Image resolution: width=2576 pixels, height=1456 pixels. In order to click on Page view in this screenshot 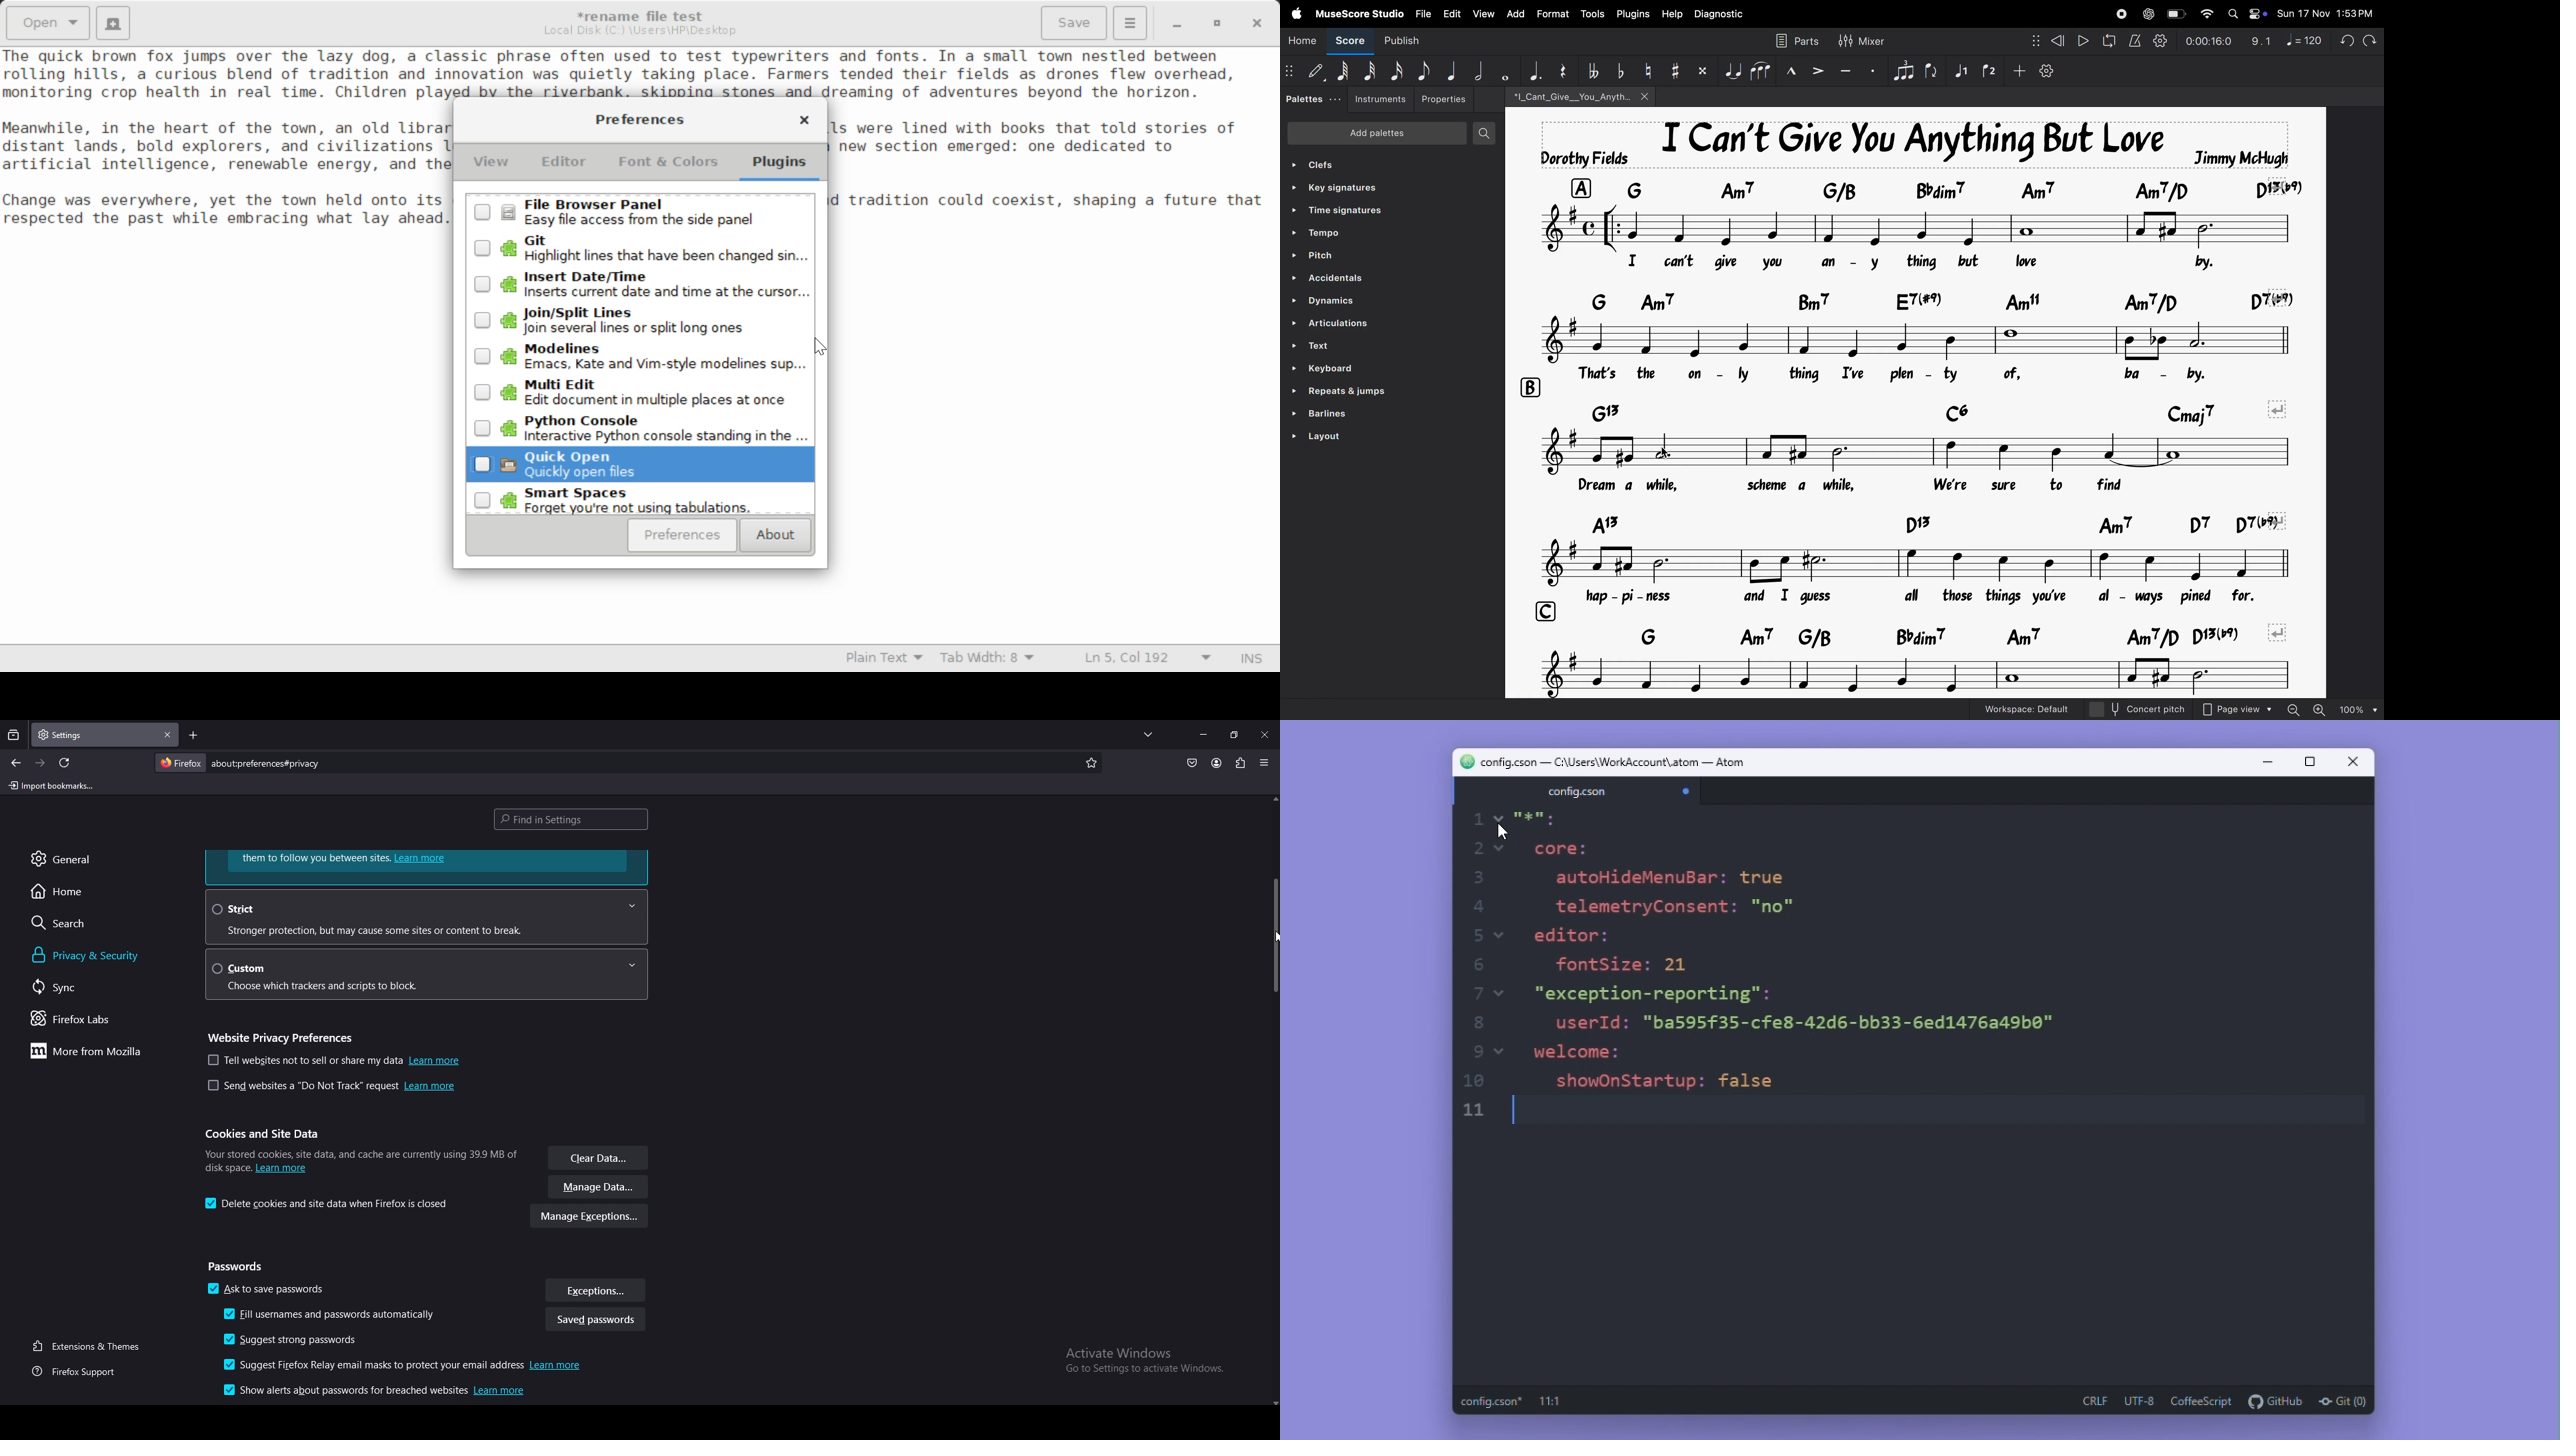, I will do `click(2237, 709)`.